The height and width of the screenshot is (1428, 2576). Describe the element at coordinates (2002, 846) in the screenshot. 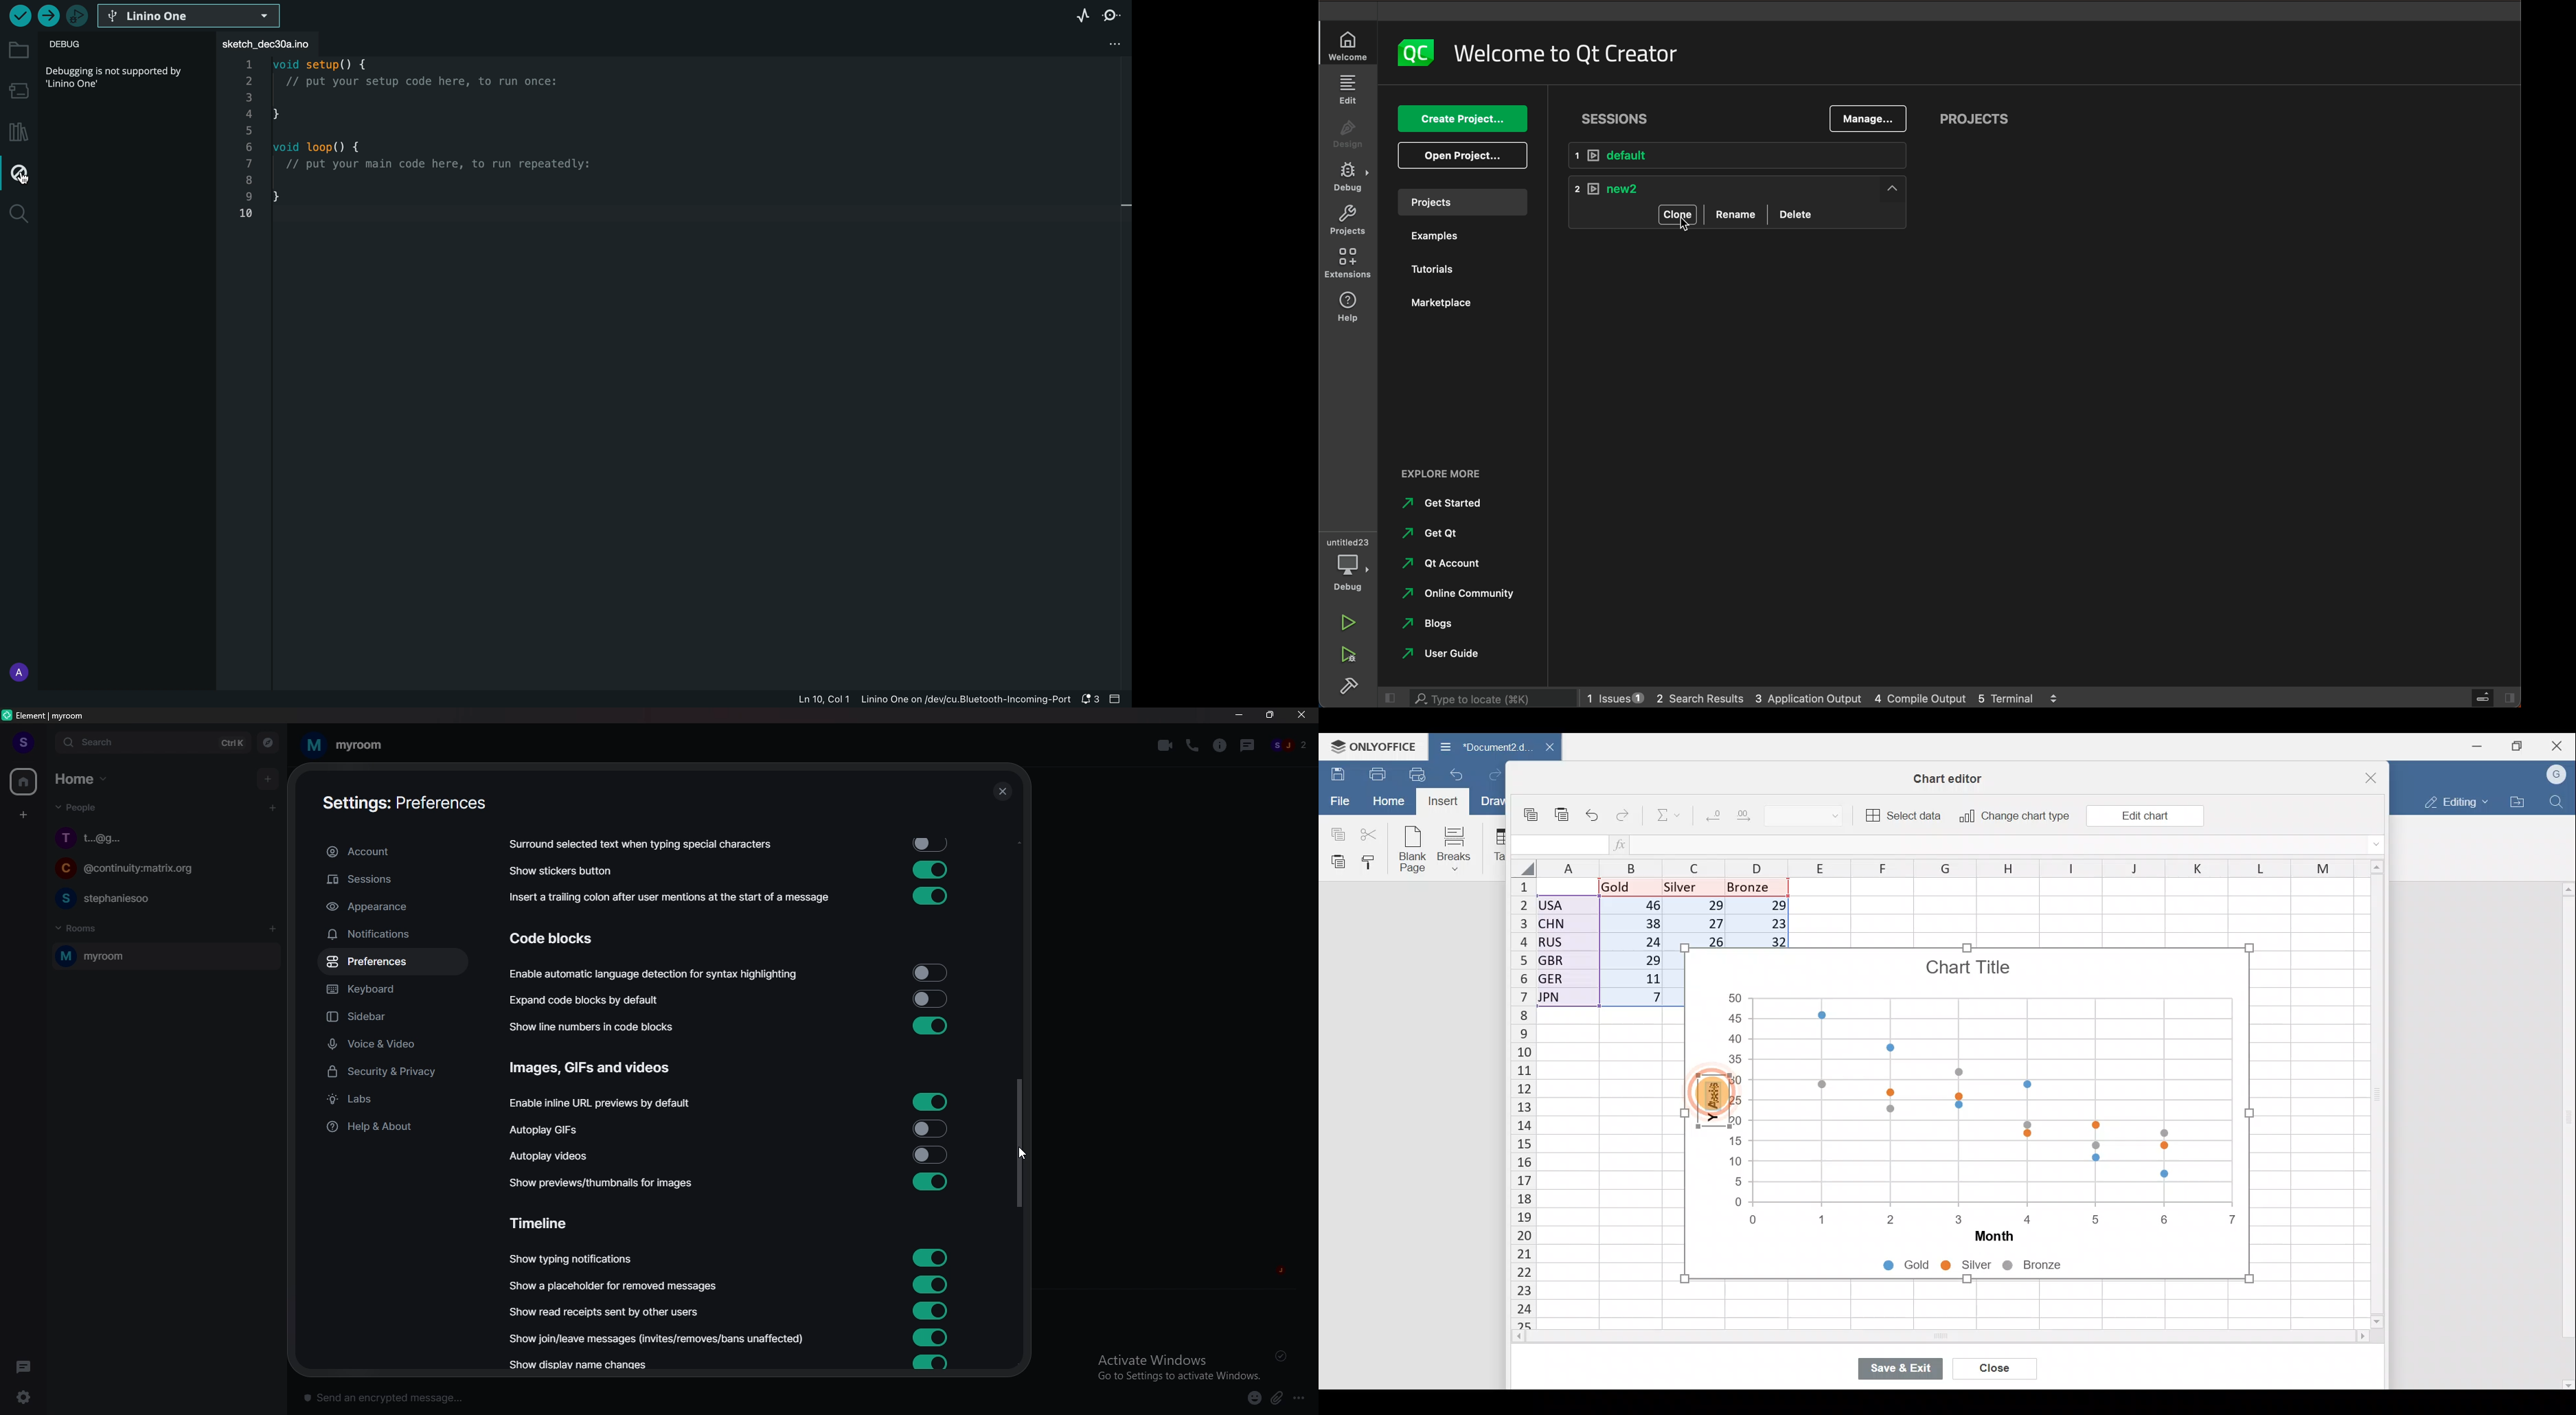

I see `Formula bar` at that location.